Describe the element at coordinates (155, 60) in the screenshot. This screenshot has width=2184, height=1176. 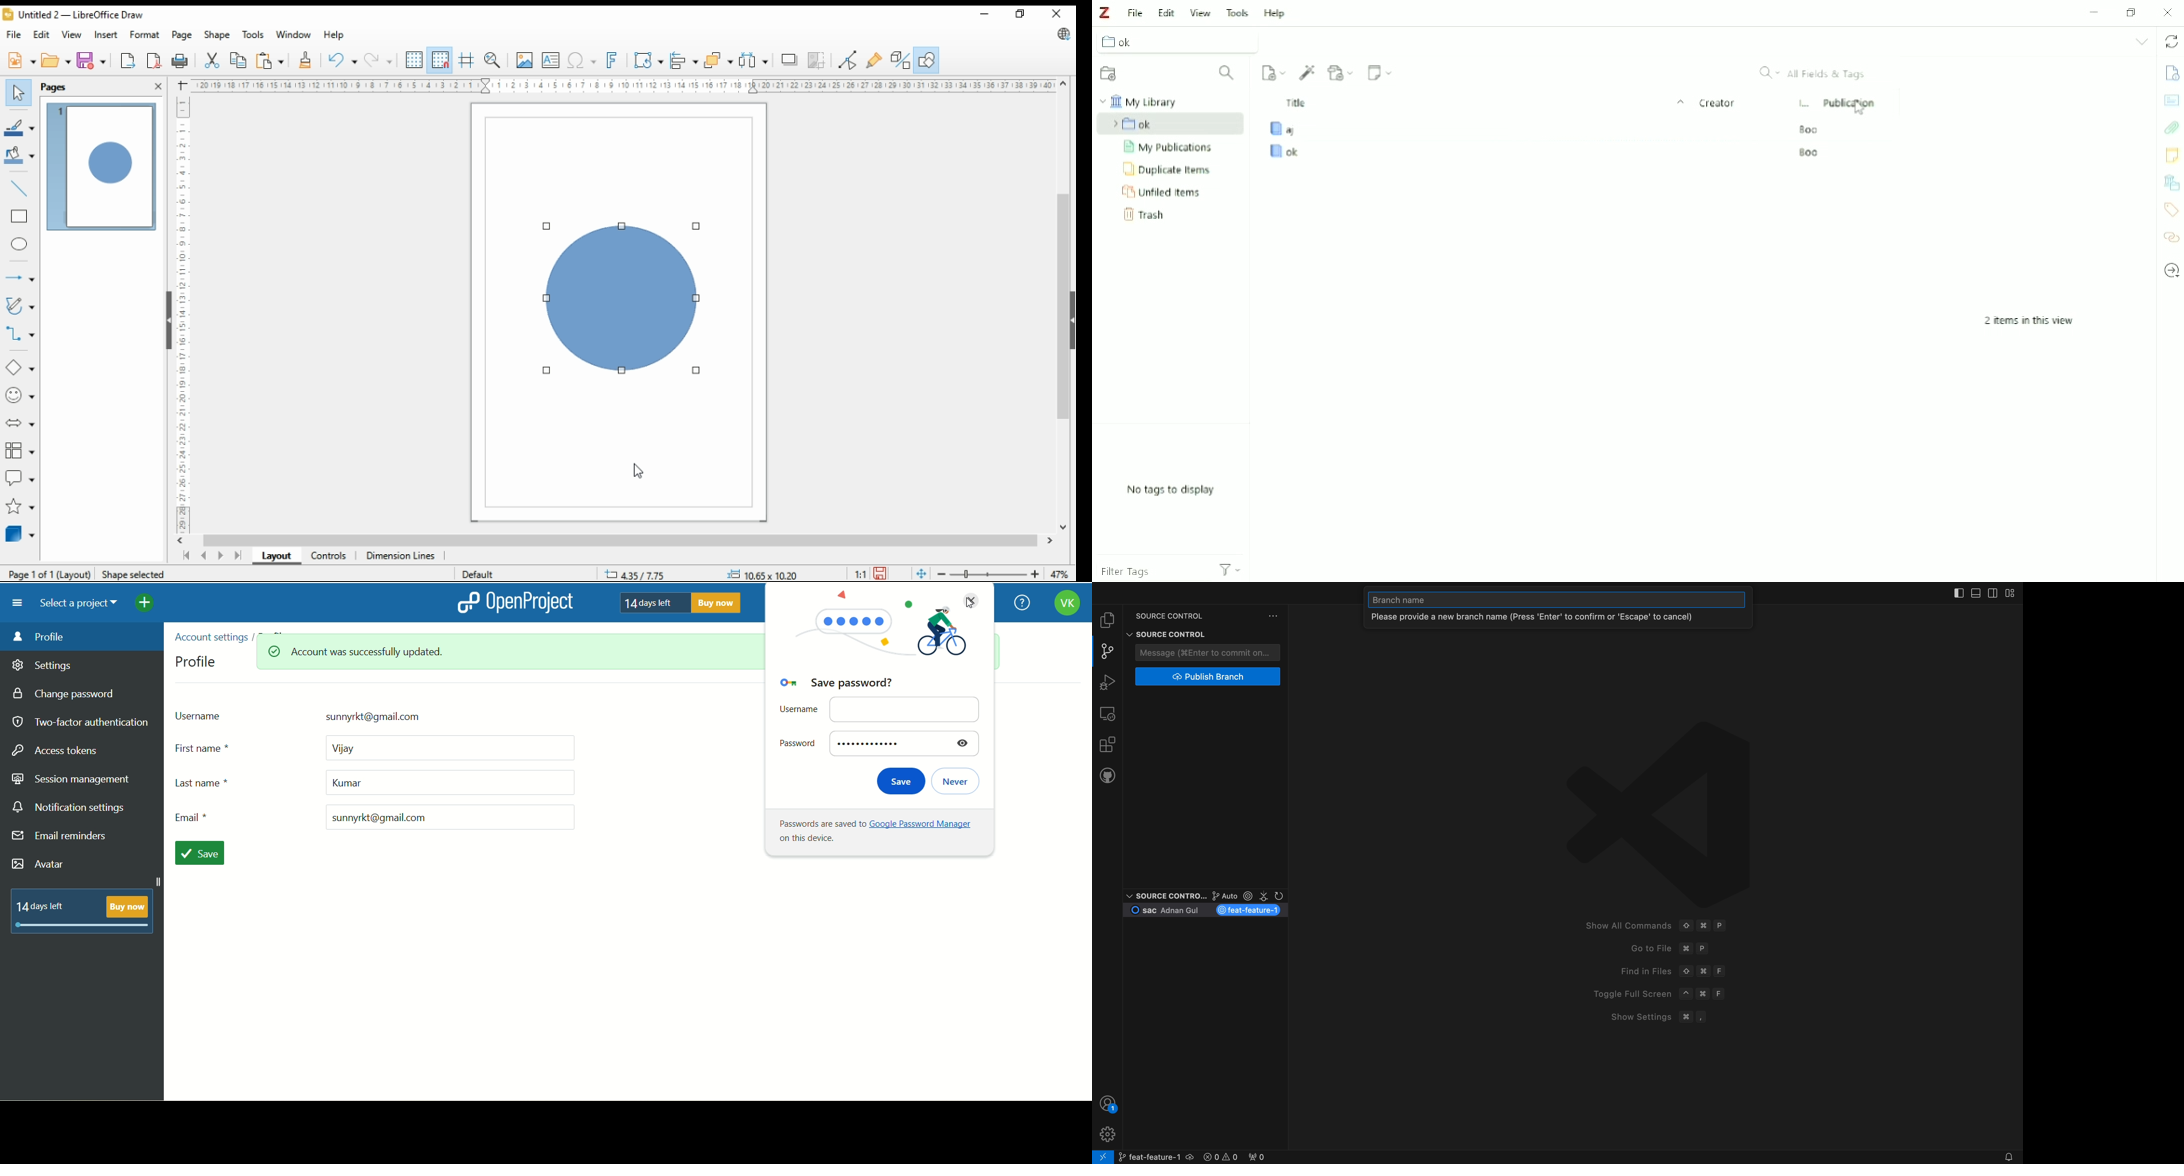
I see `export directly as pdf` at that location.